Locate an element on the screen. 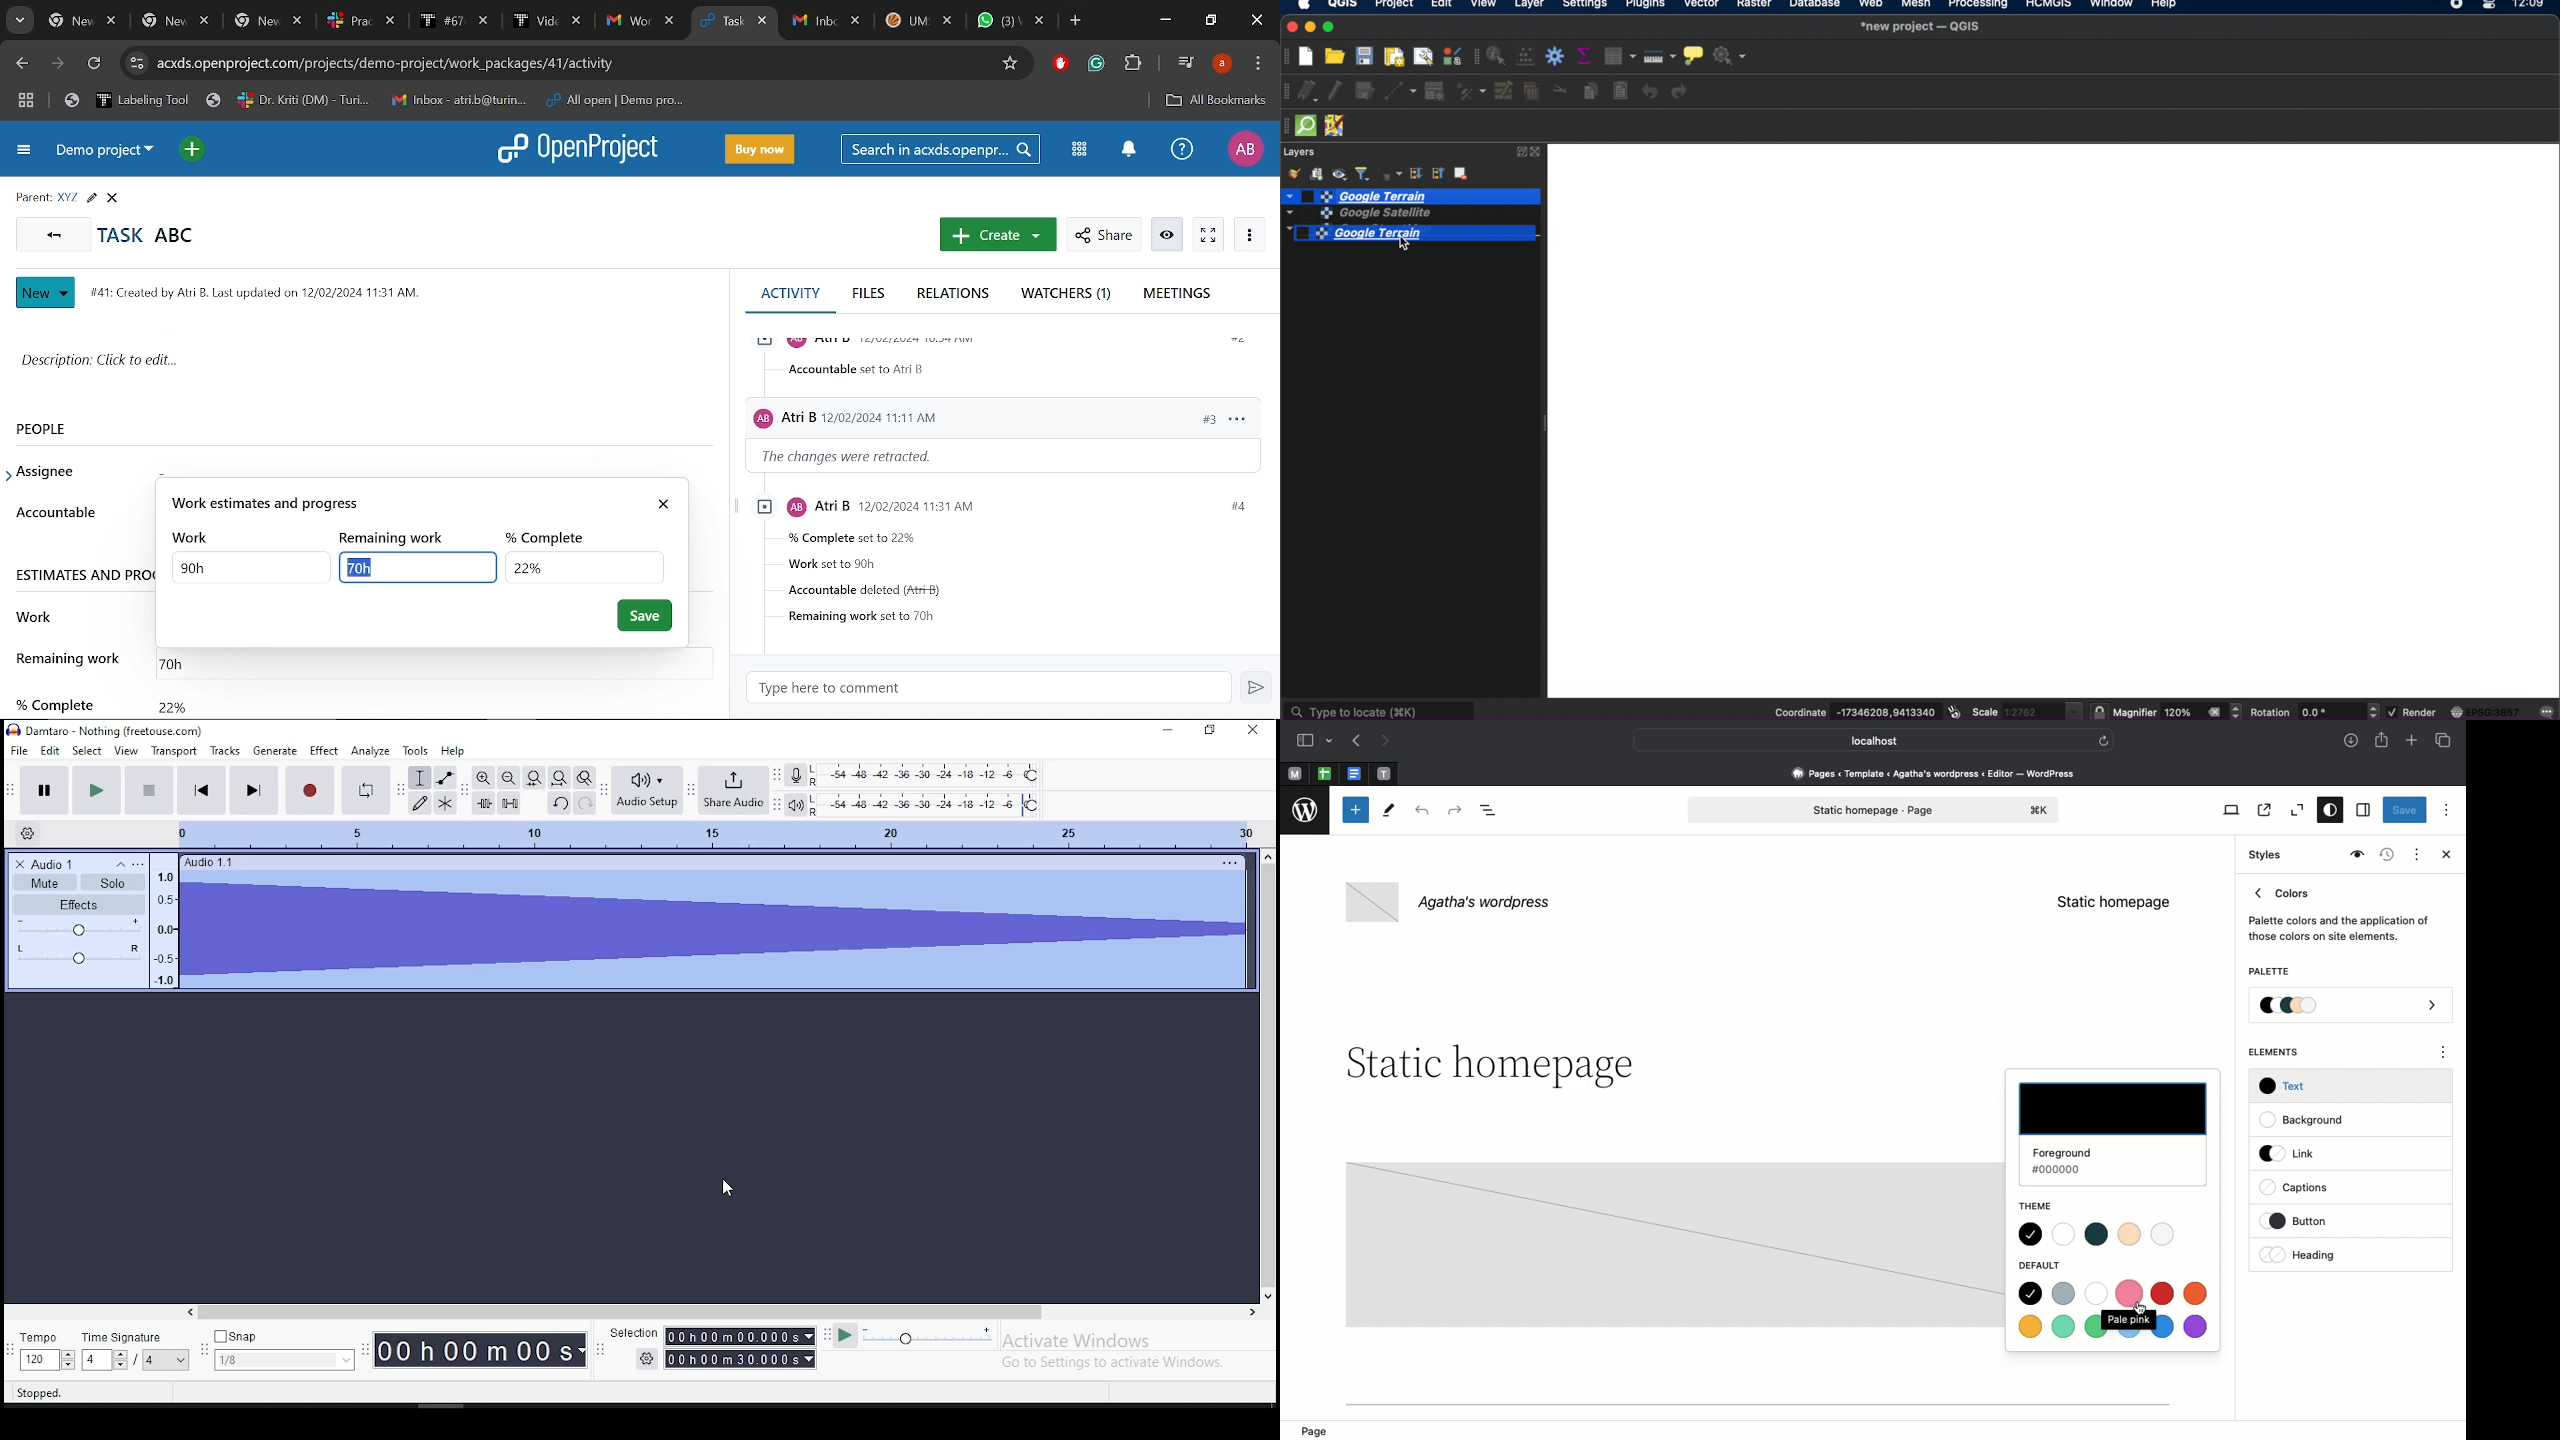  remove layer group is located at coordinates (1463, 175).